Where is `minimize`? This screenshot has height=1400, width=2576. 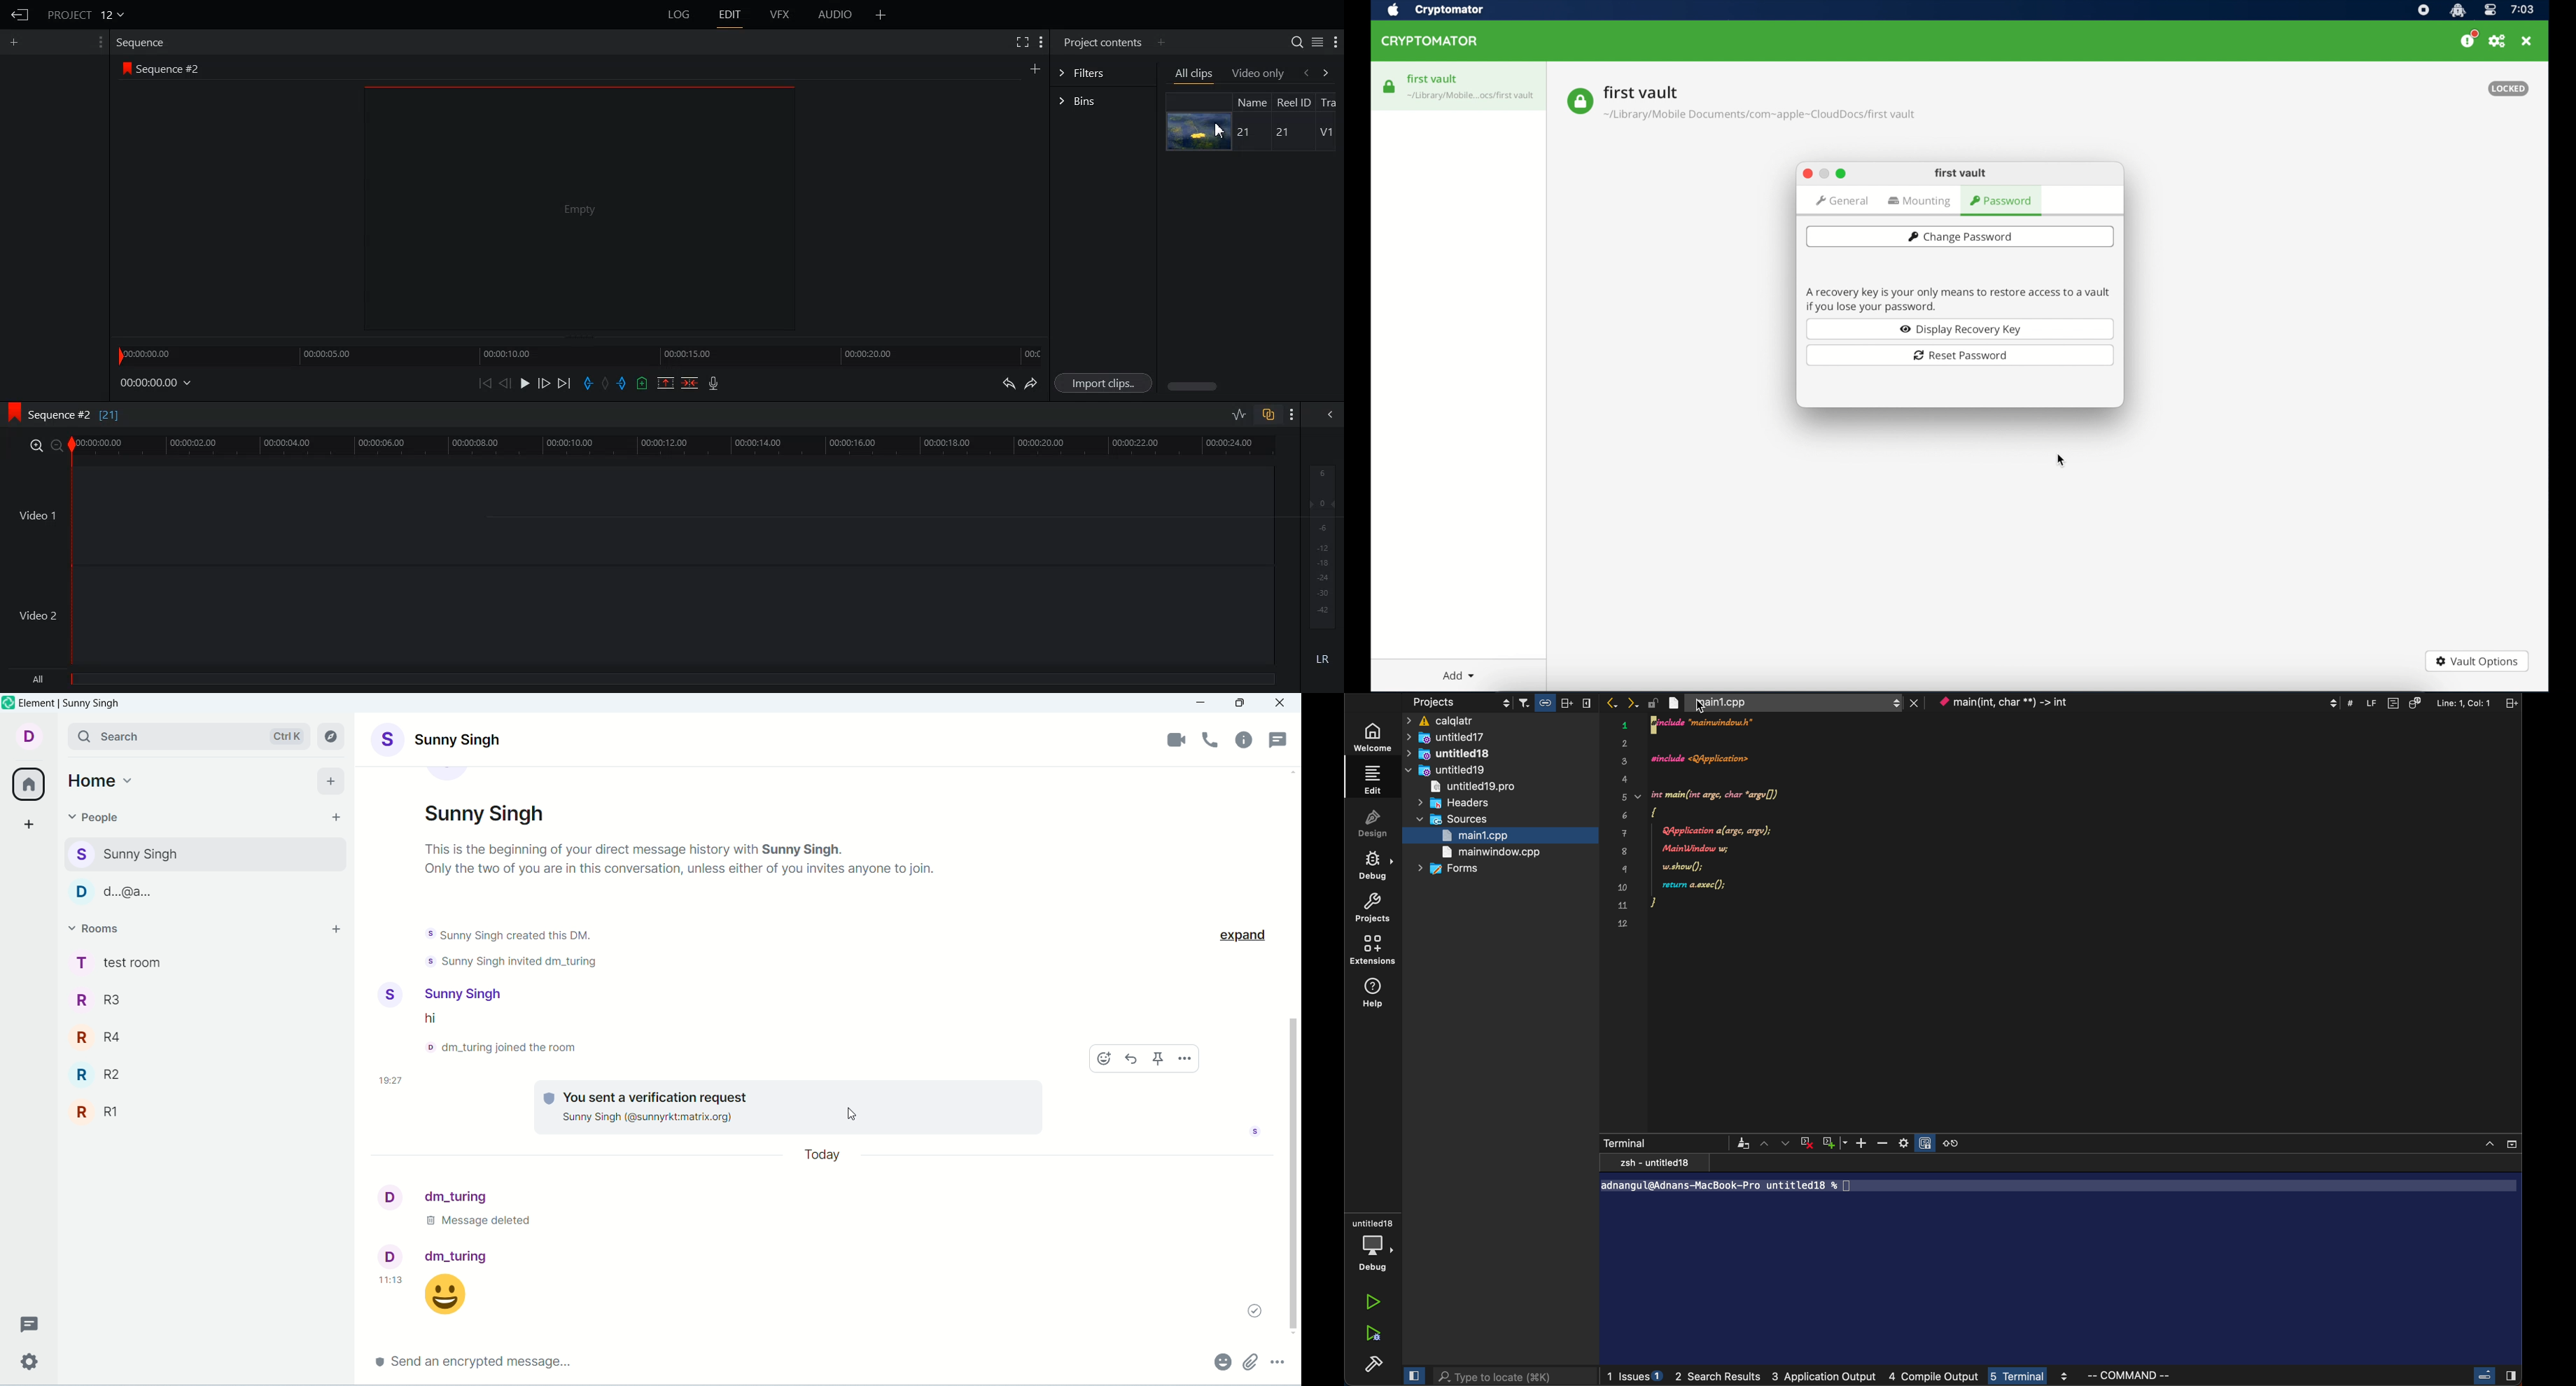
minimize is located at coordinates (1202, 704).